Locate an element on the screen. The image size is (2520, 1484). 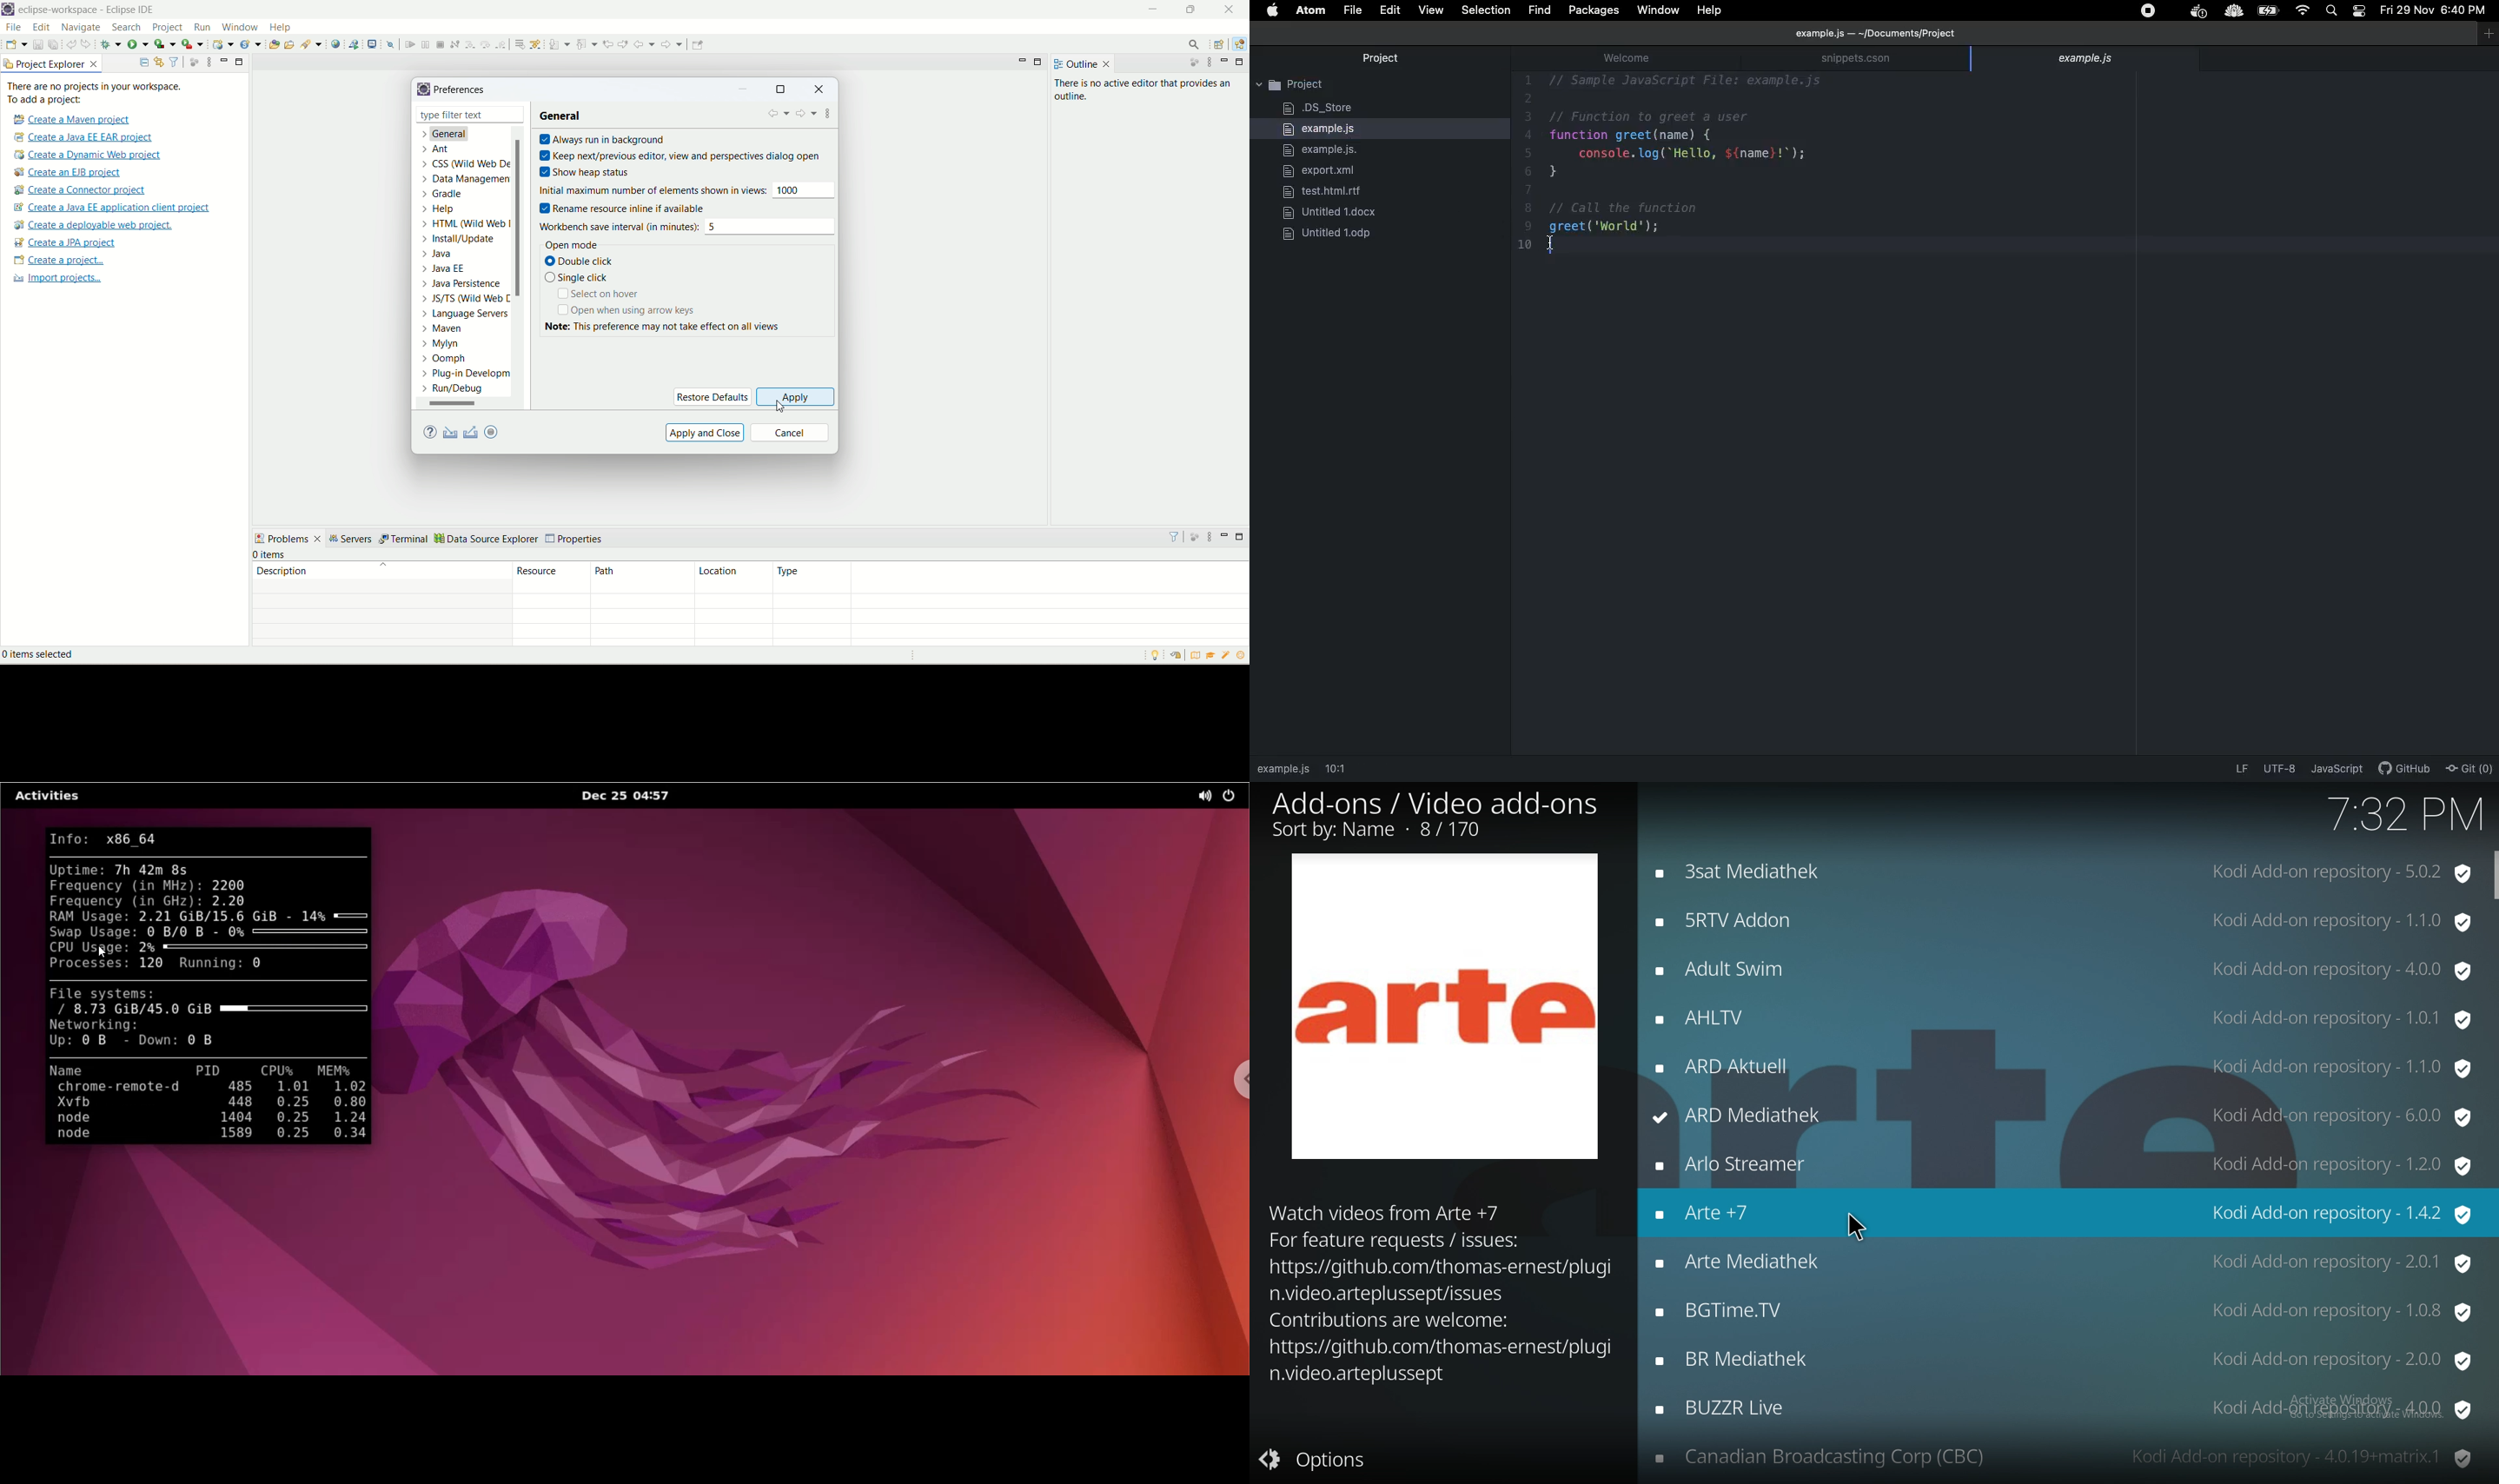
add on is located at coordinates (2066, 1310).